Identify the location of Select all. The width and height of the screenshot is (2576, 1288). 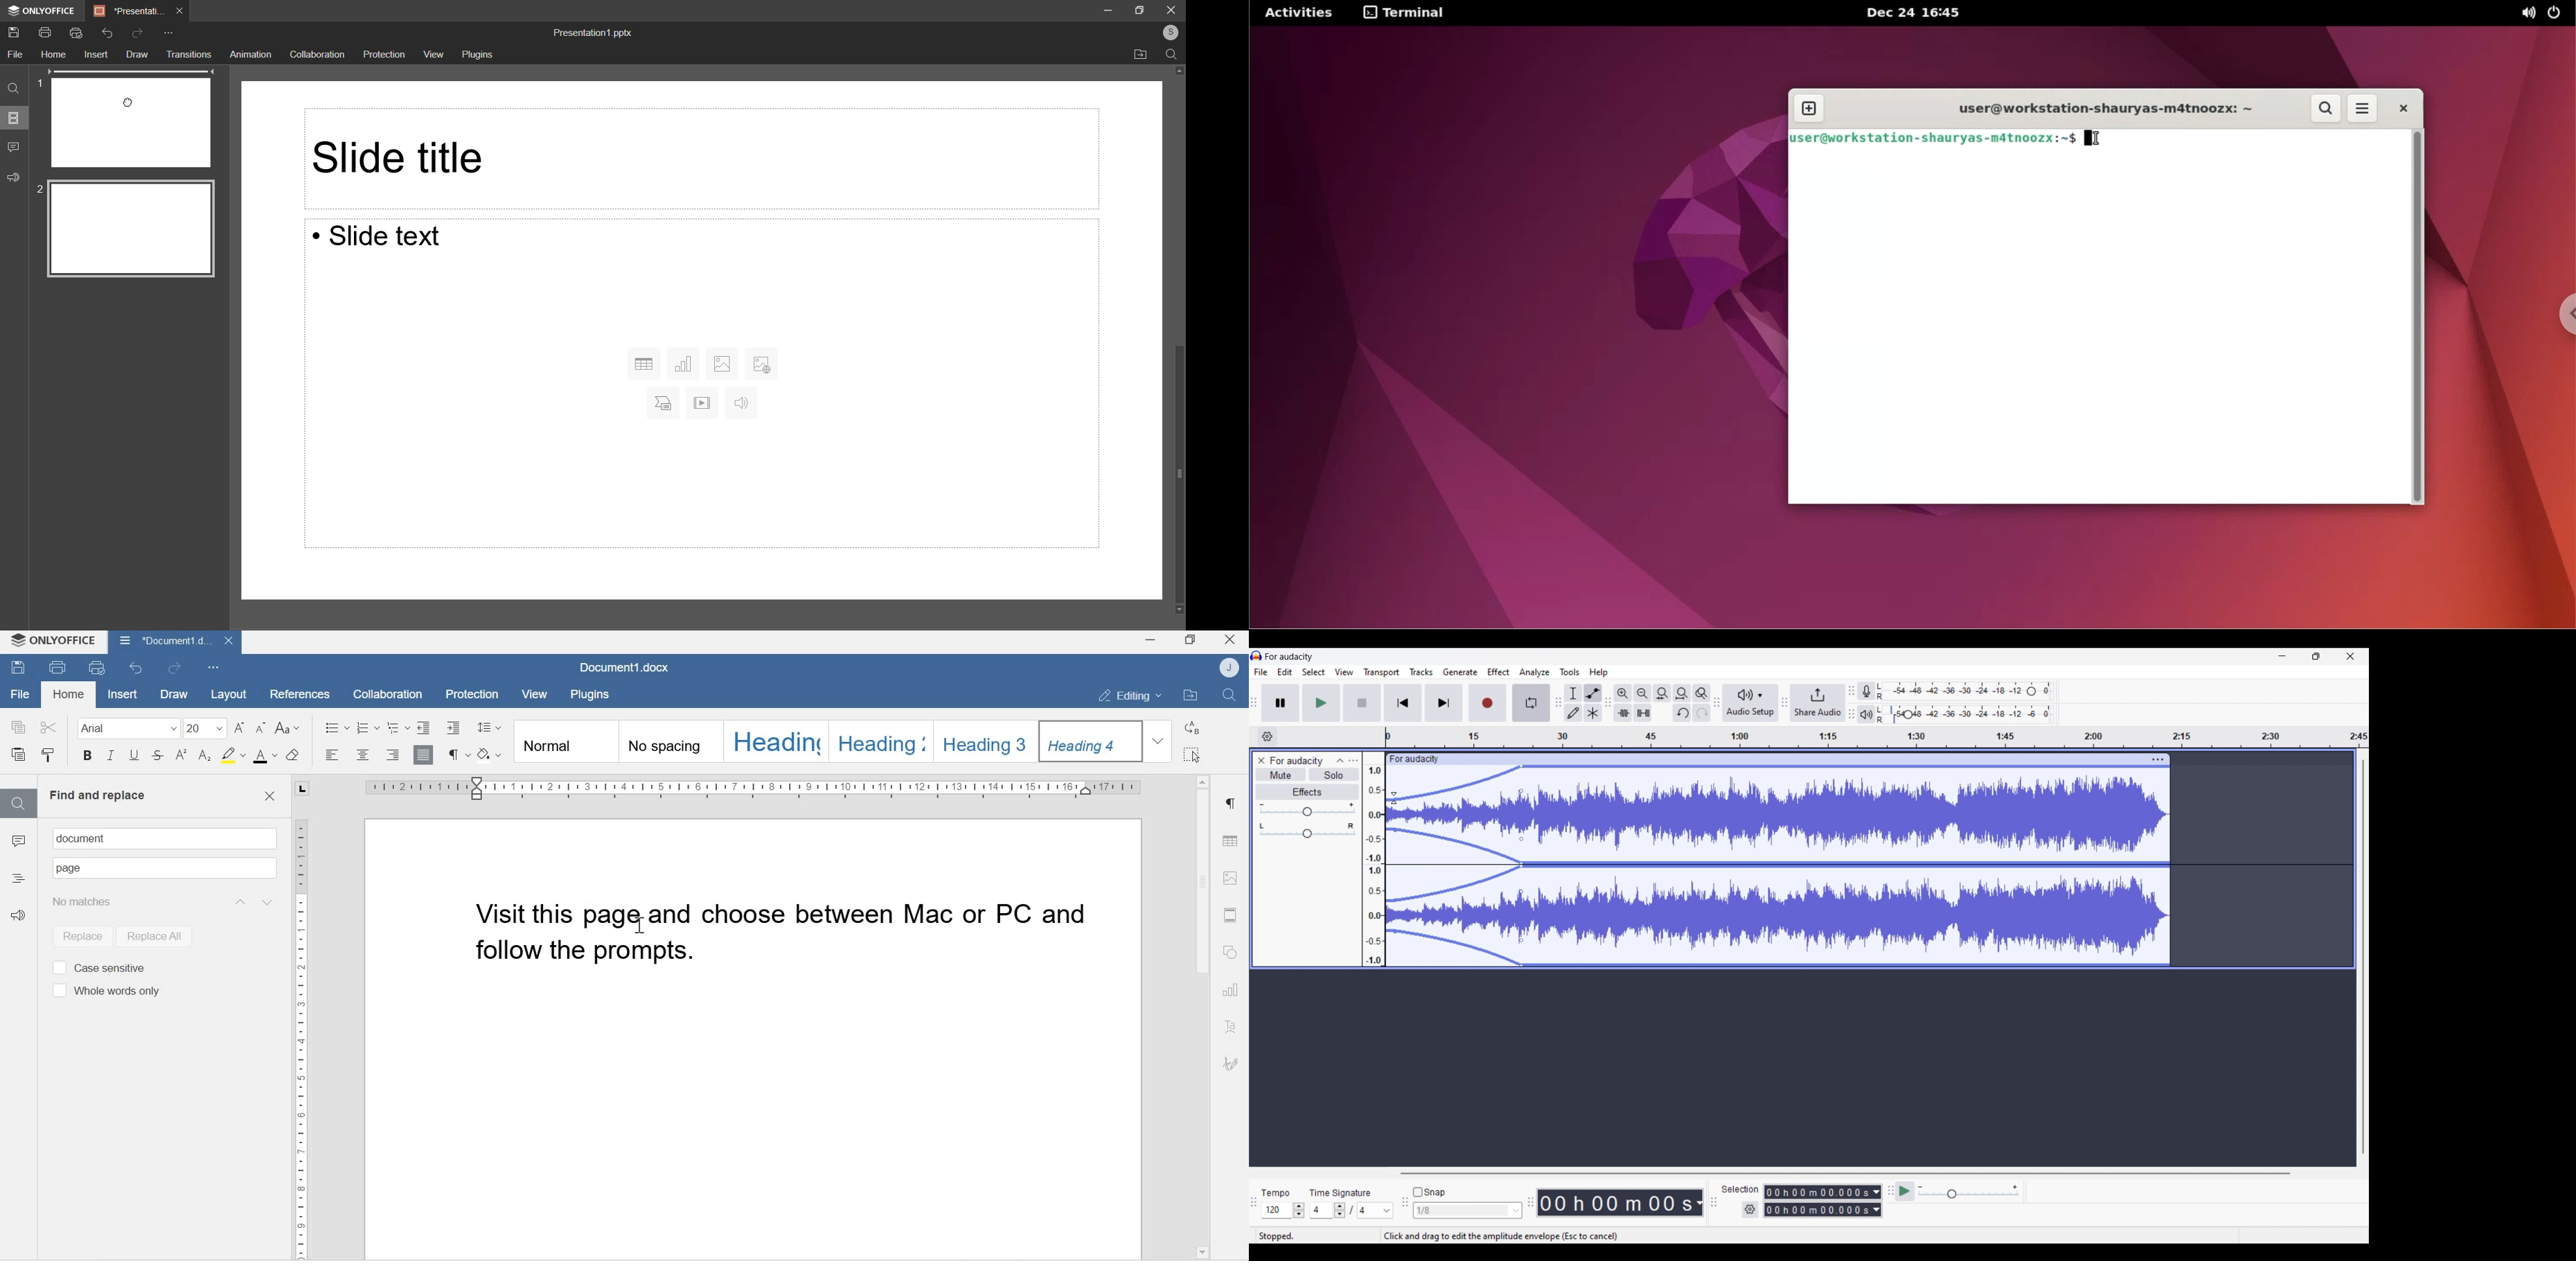
(1194, 755).